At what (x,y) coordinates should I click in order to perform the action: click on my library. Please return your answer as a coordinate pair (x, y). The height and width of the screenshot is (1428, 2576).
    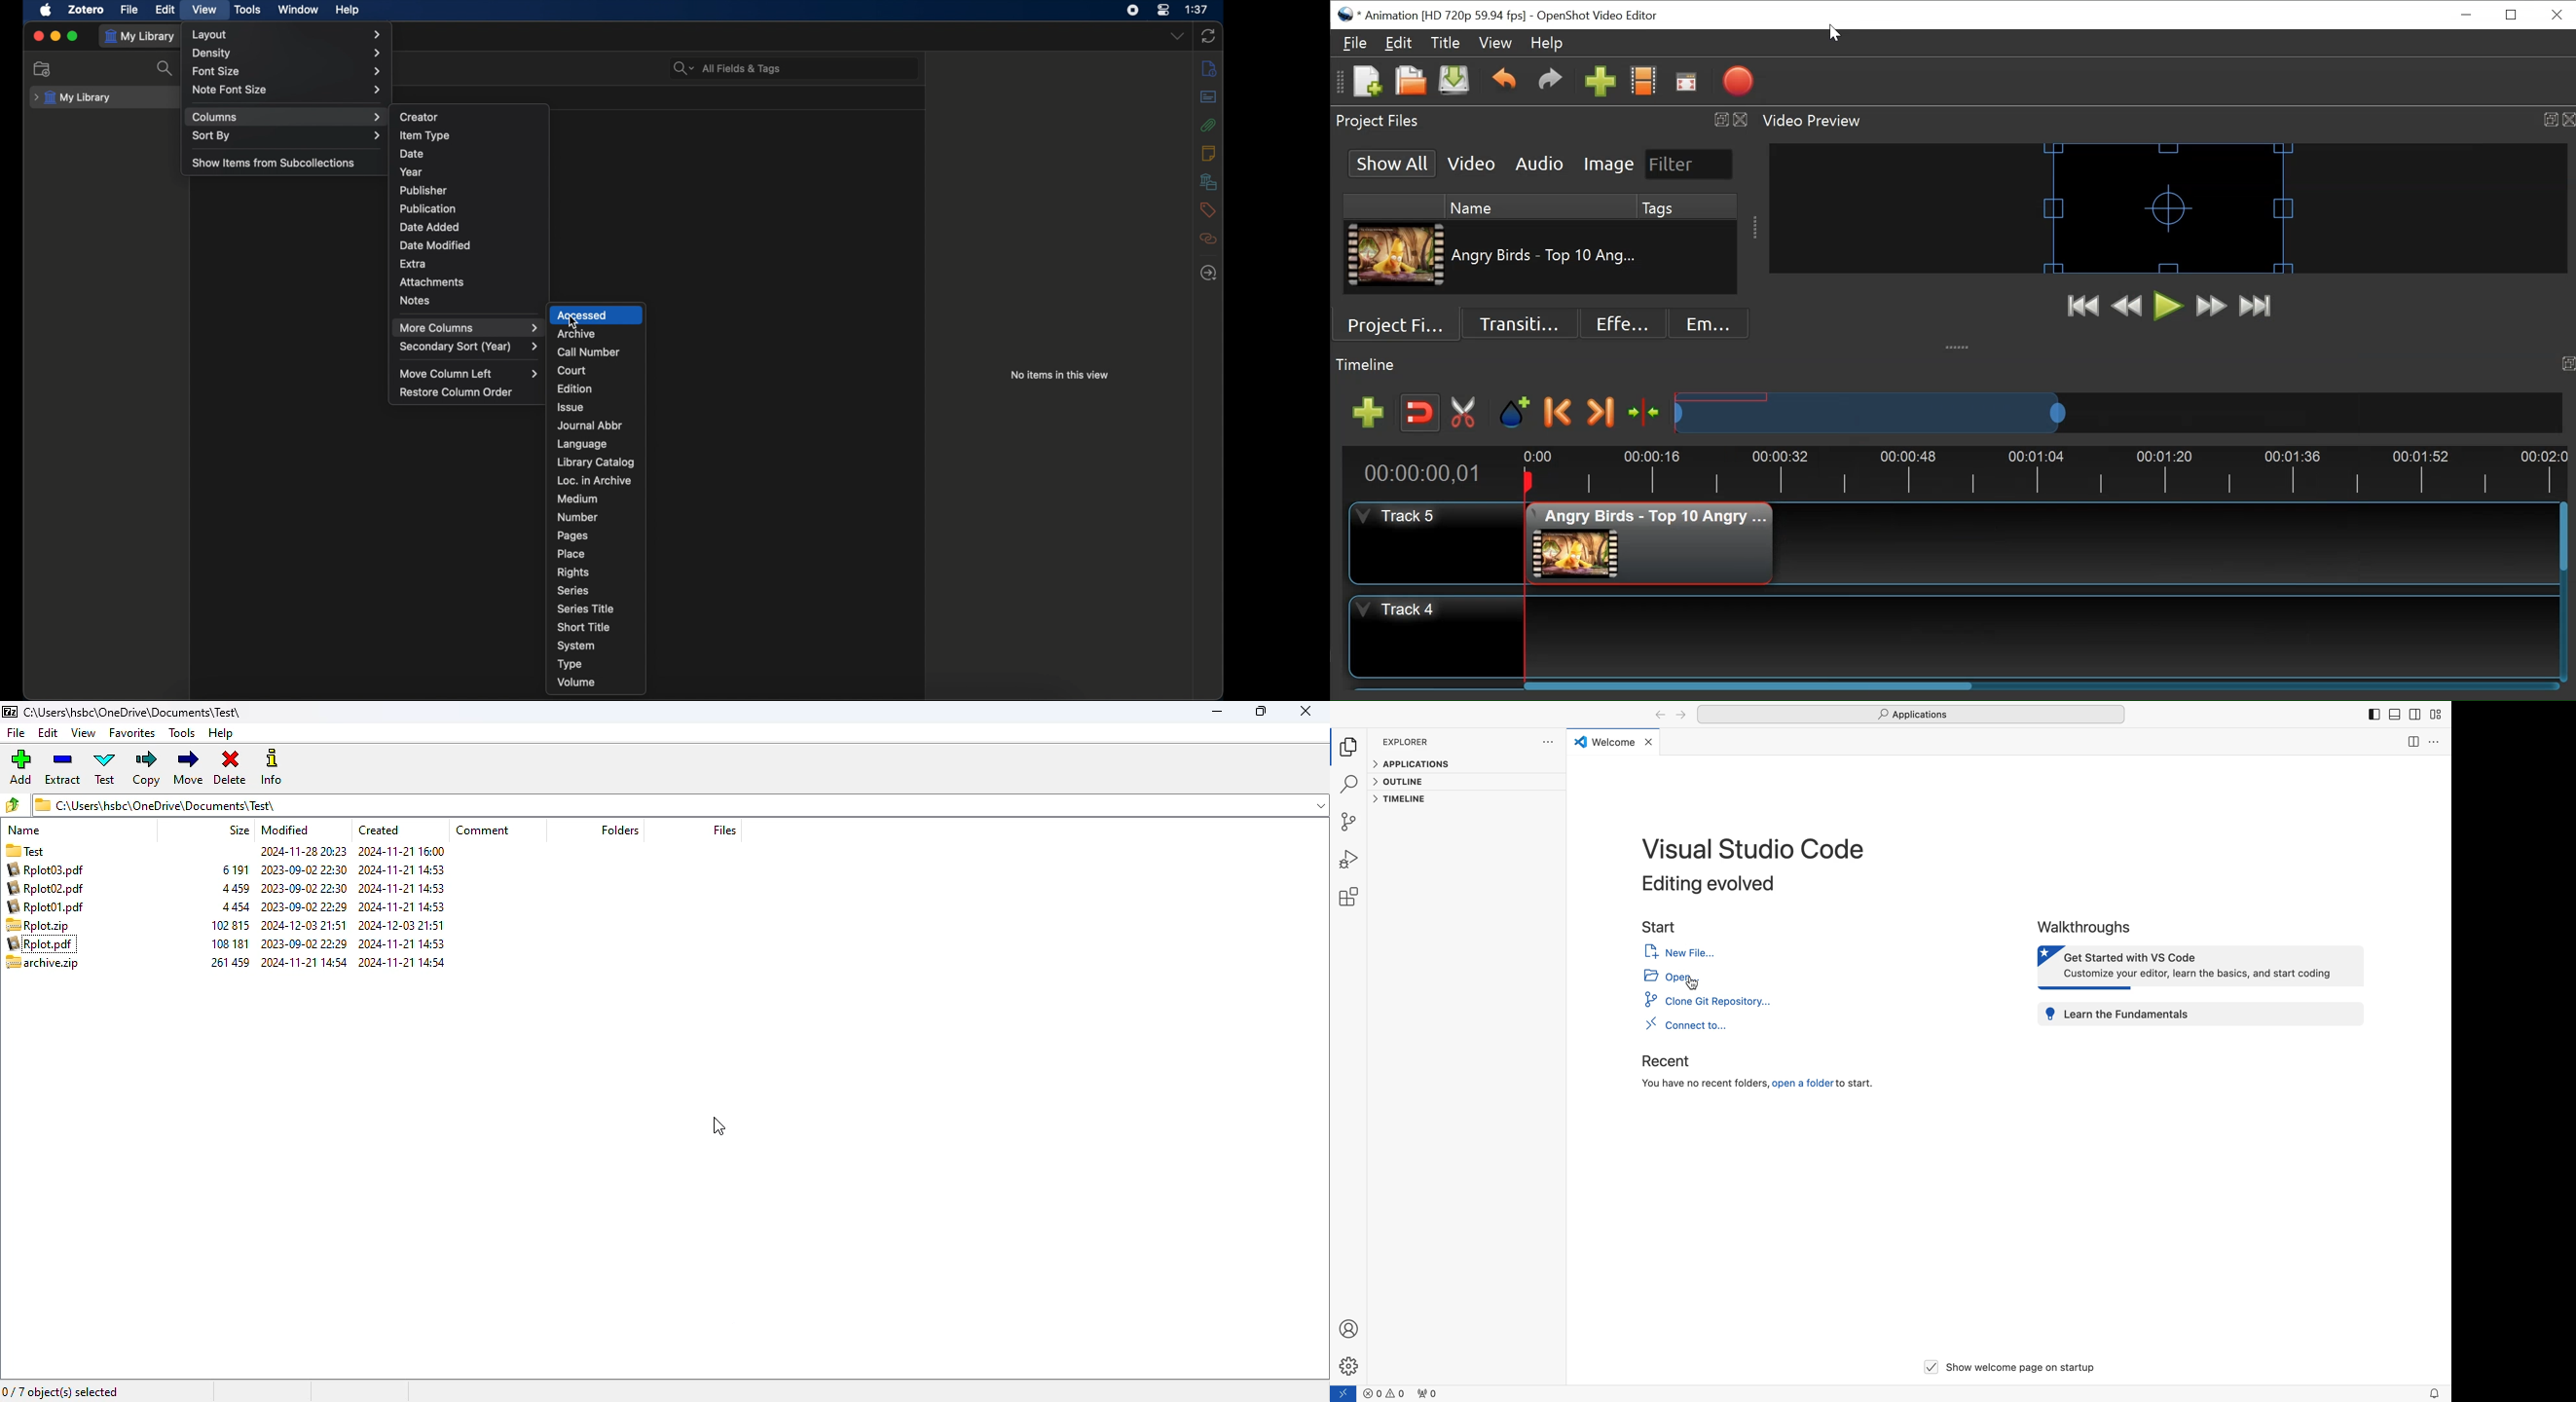
    Looking at the image, I should click on (73, 98).